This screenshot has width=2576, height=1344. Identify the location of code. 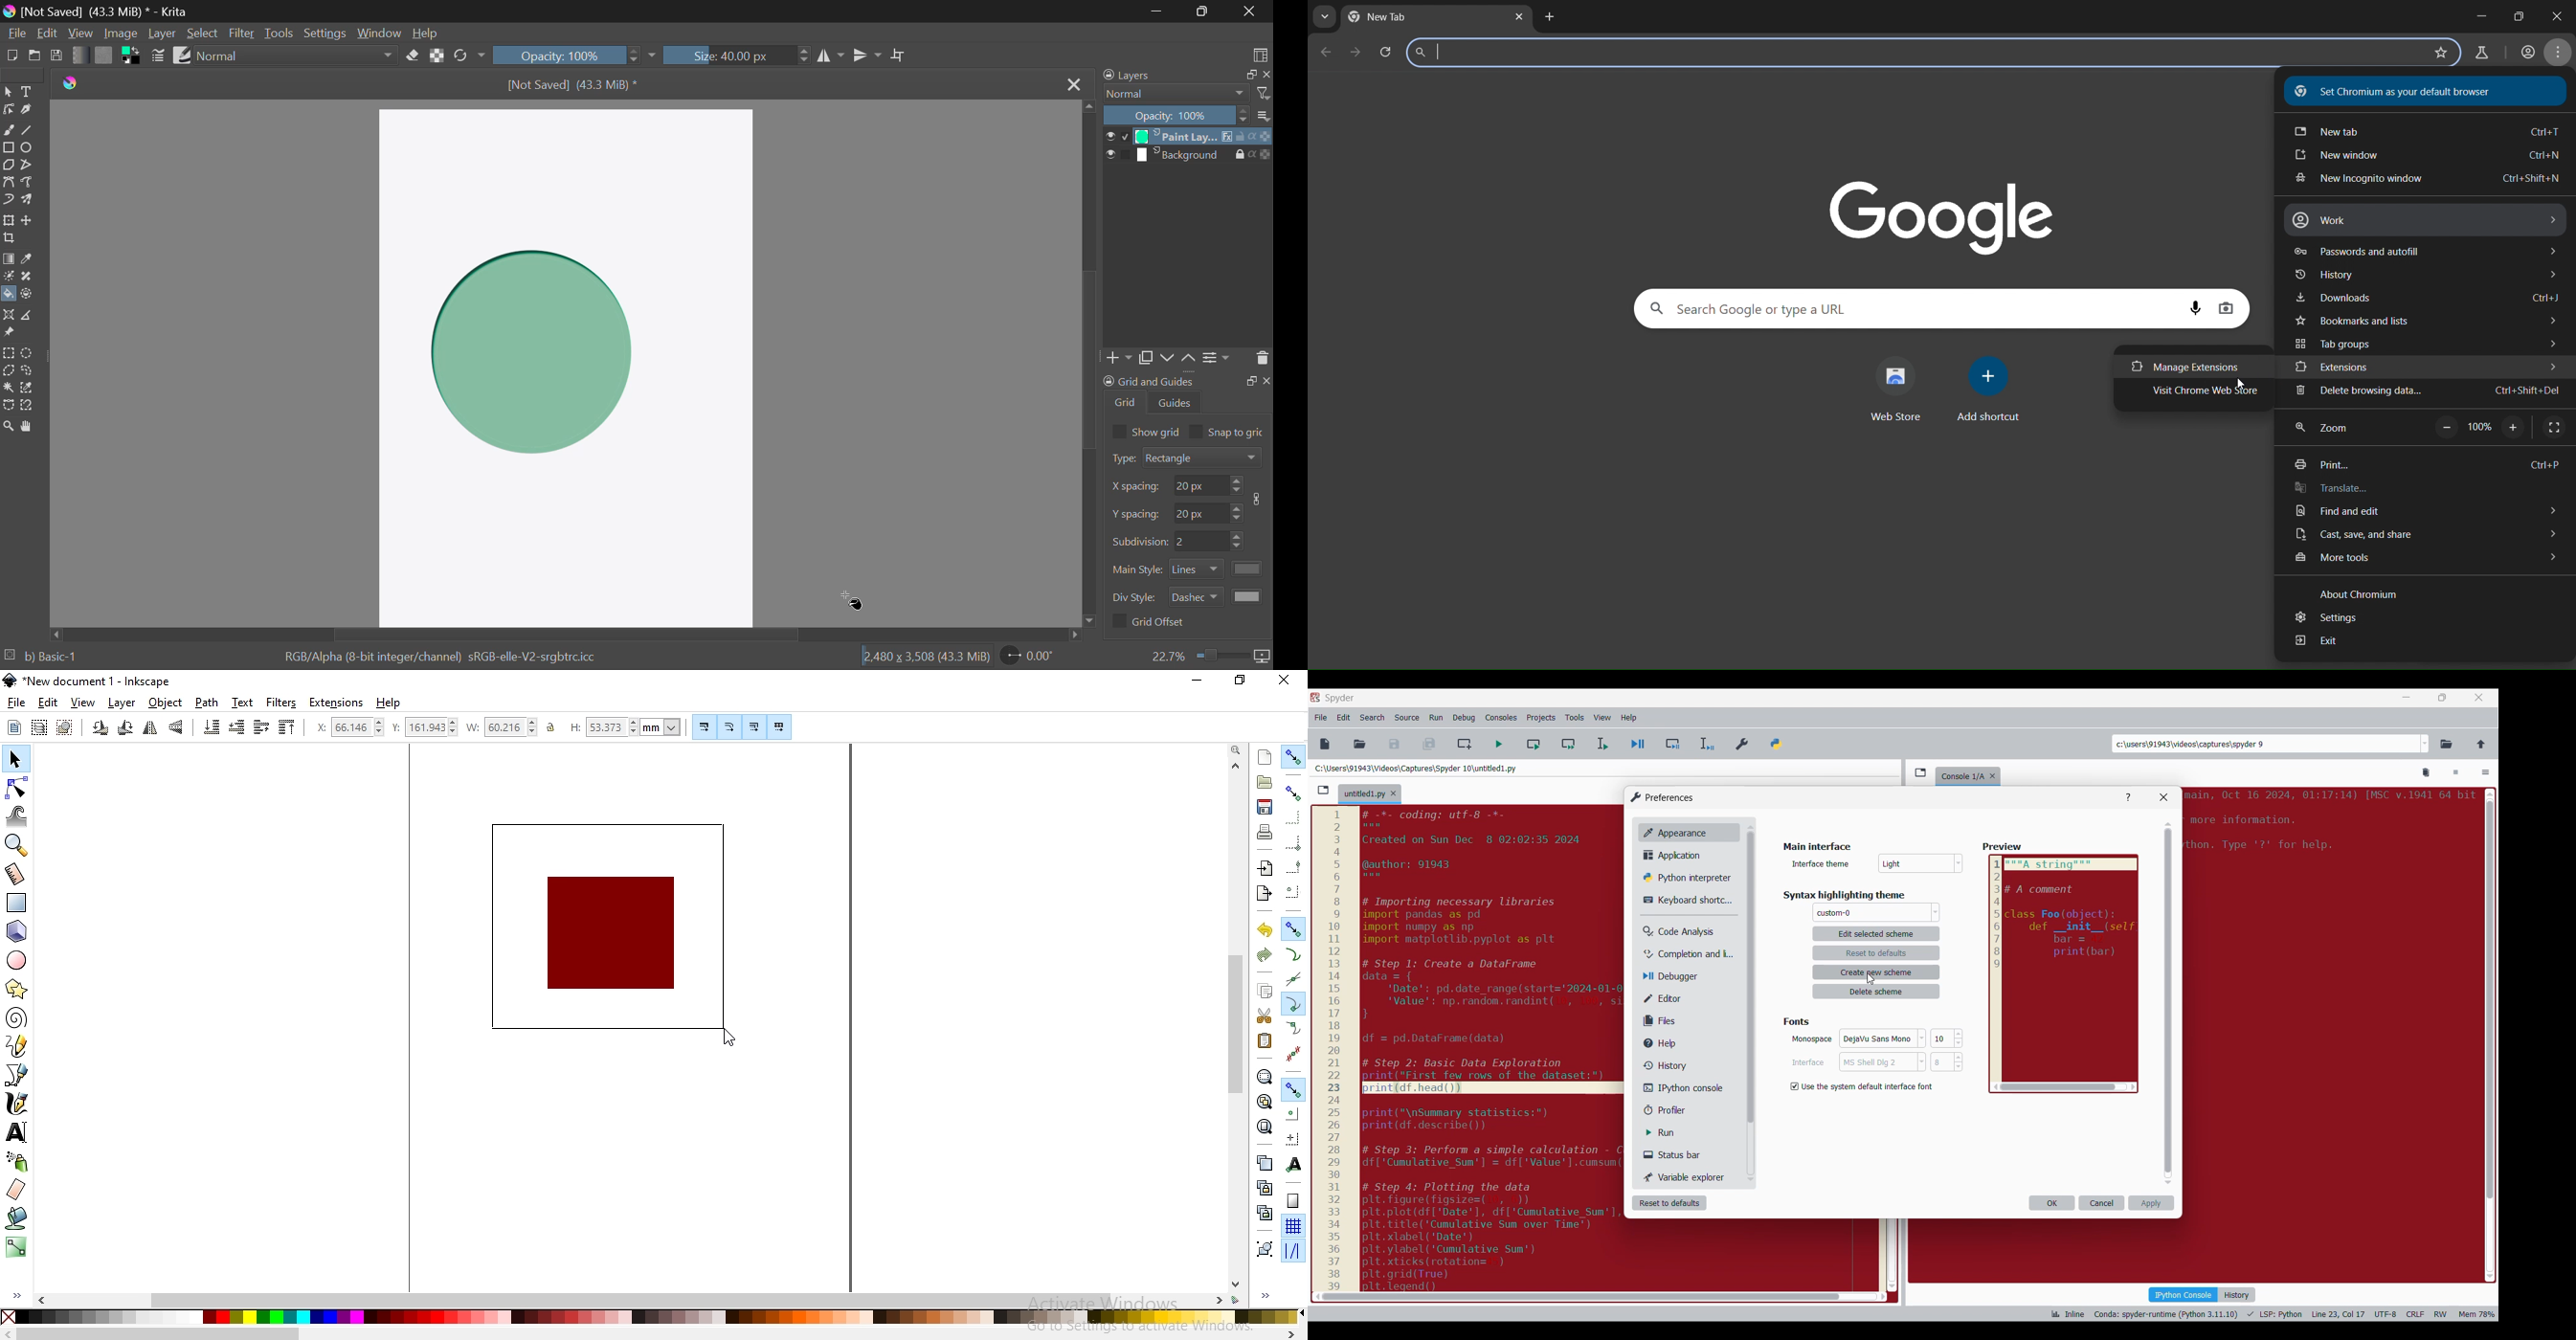
(2328, 825).